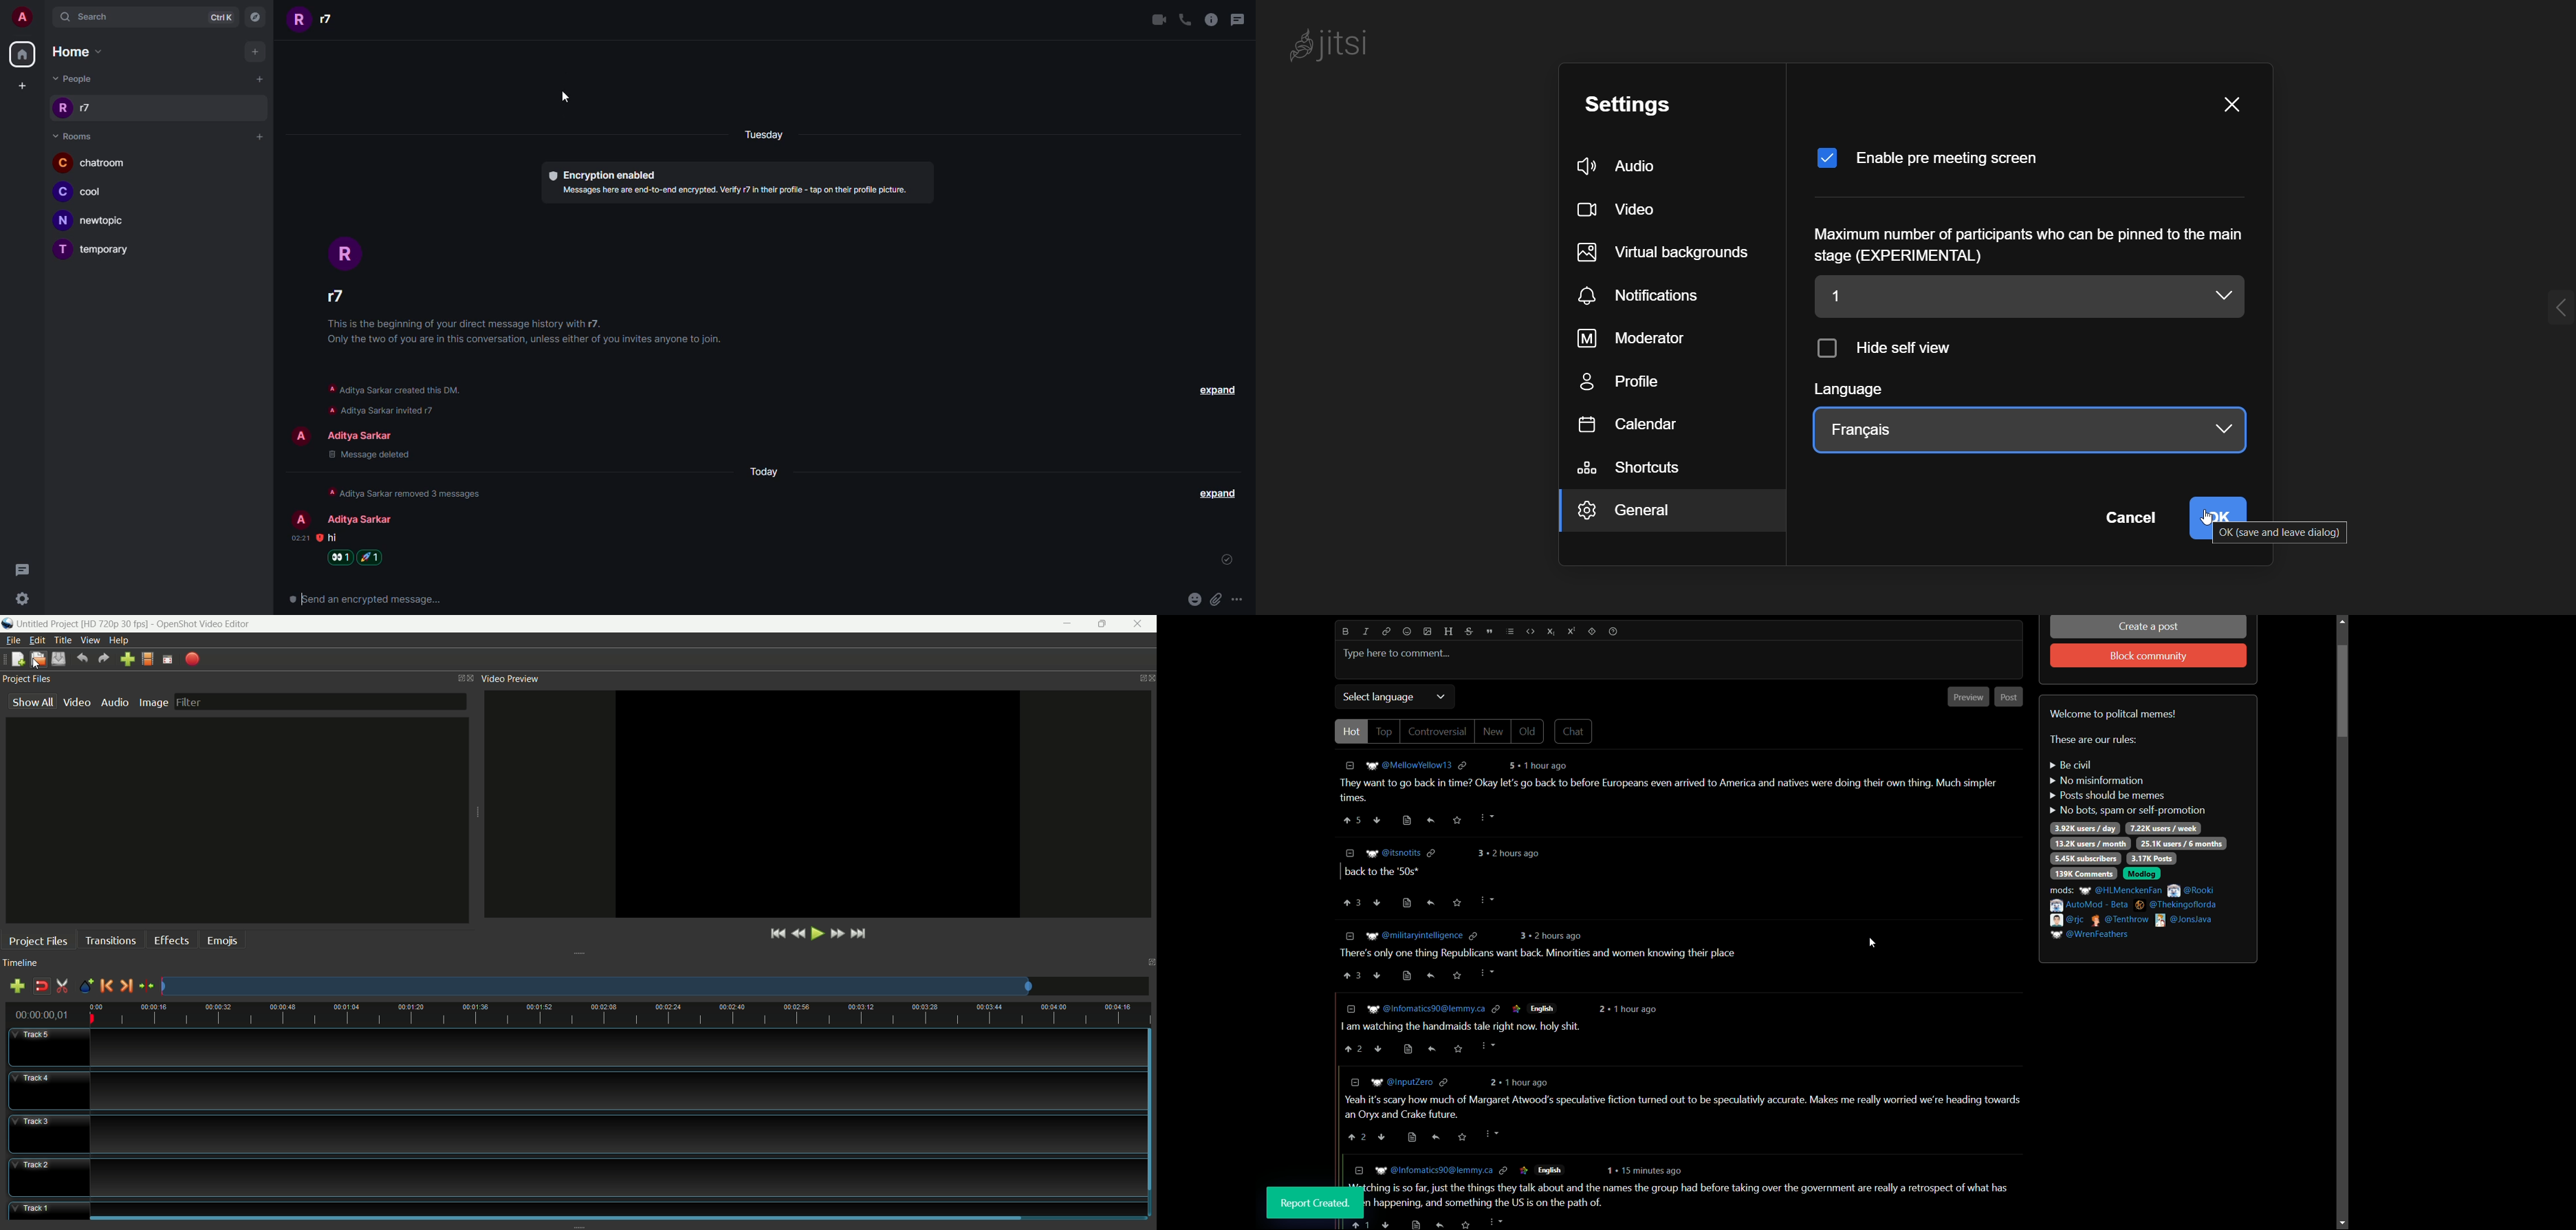 This screenshot has width=2576, height=1232. What do you see at coordinates (1218, 493) in the screenshot?
I see `expand` at bounding box center [1218, 493].